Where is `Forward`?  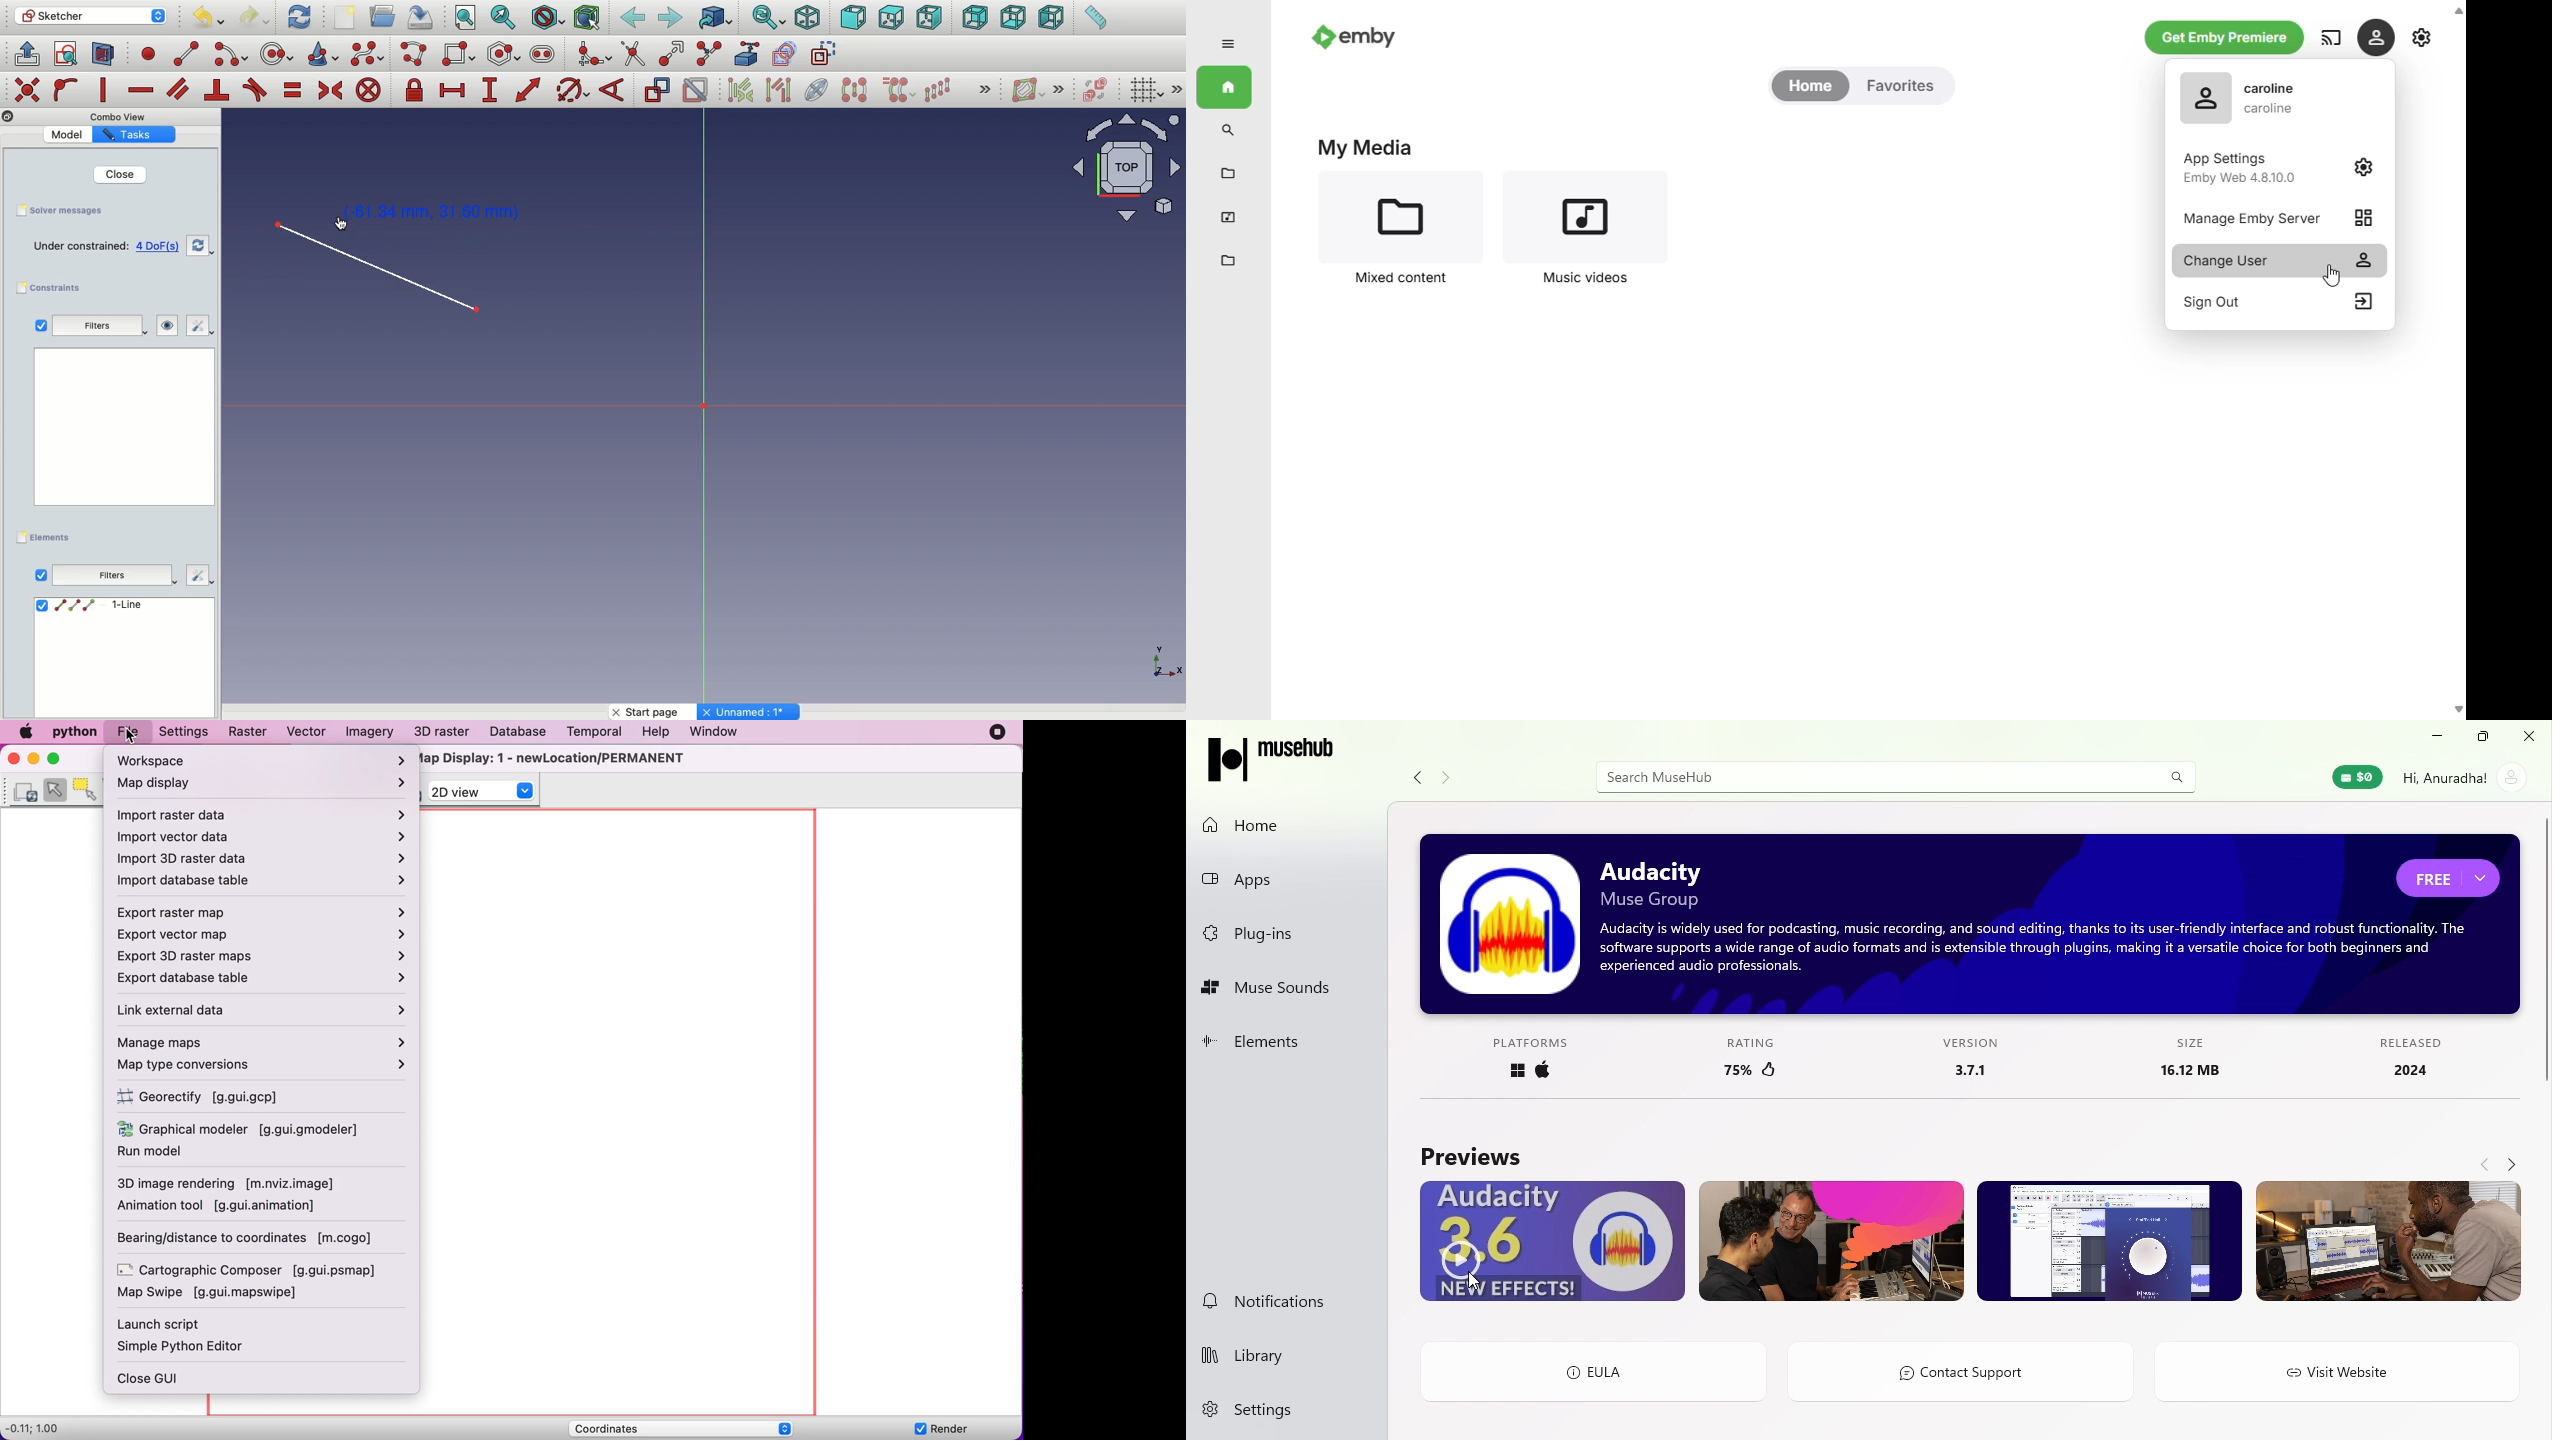
Forward is located at coordinates (671, 19).